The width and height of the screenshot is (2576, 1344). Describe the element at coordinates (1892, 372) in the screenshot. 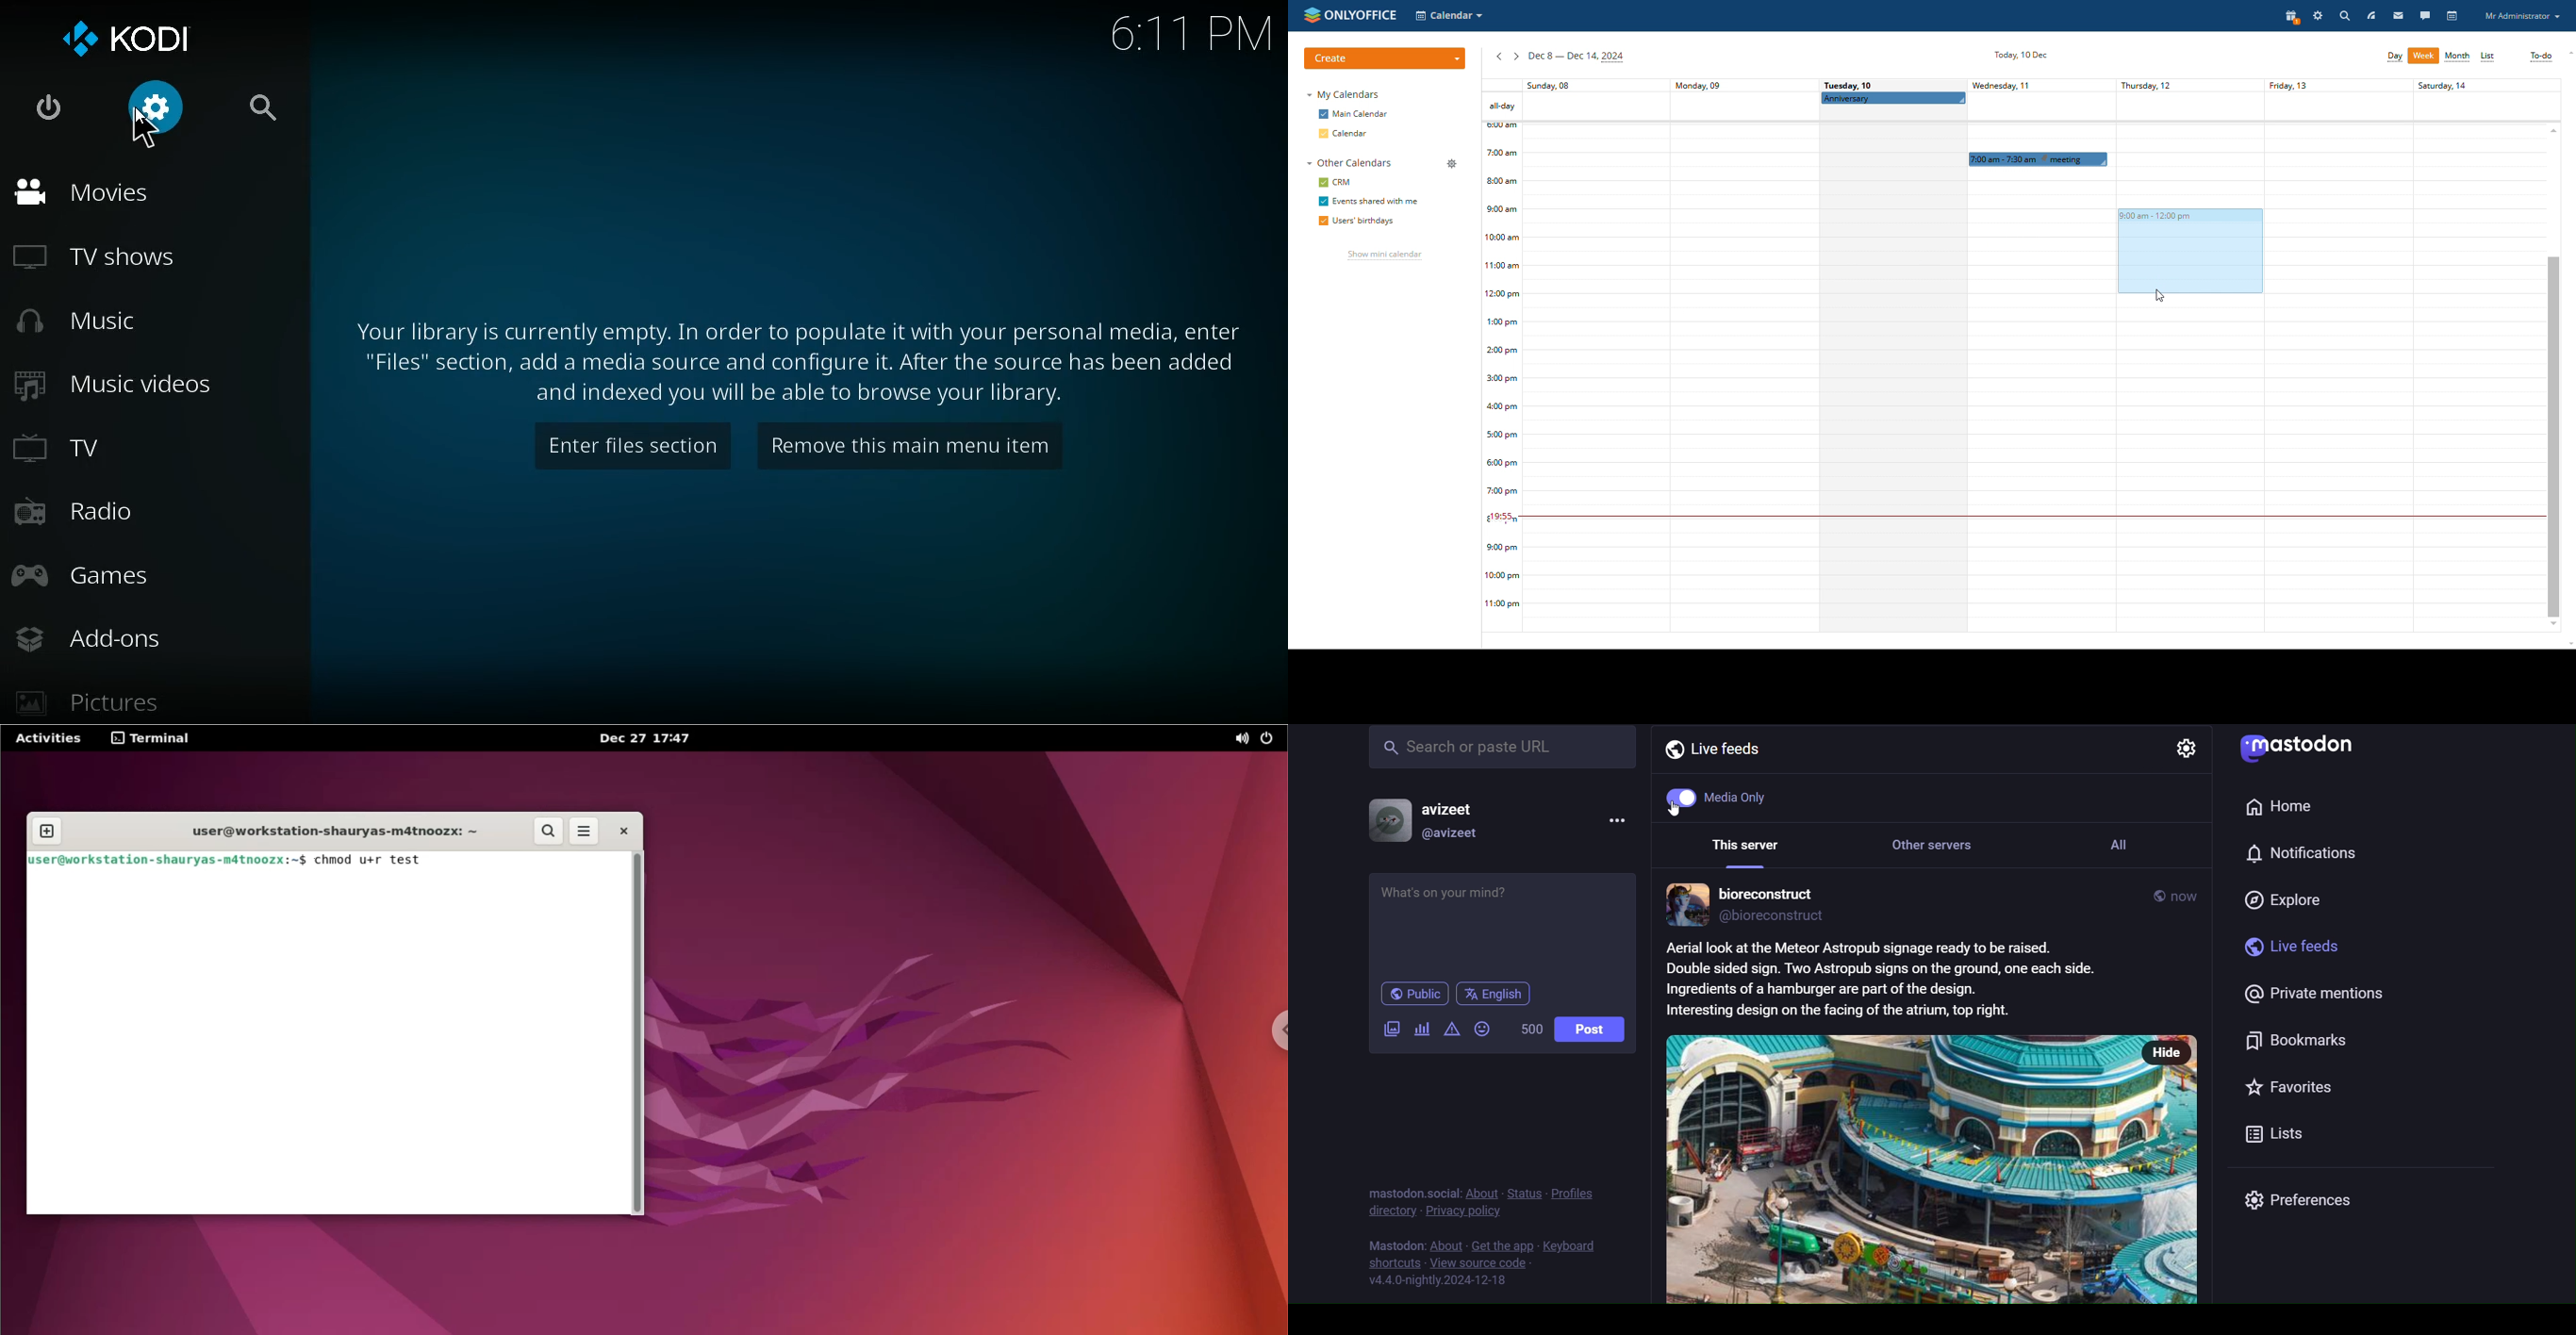

I see `tuesday` at that location.